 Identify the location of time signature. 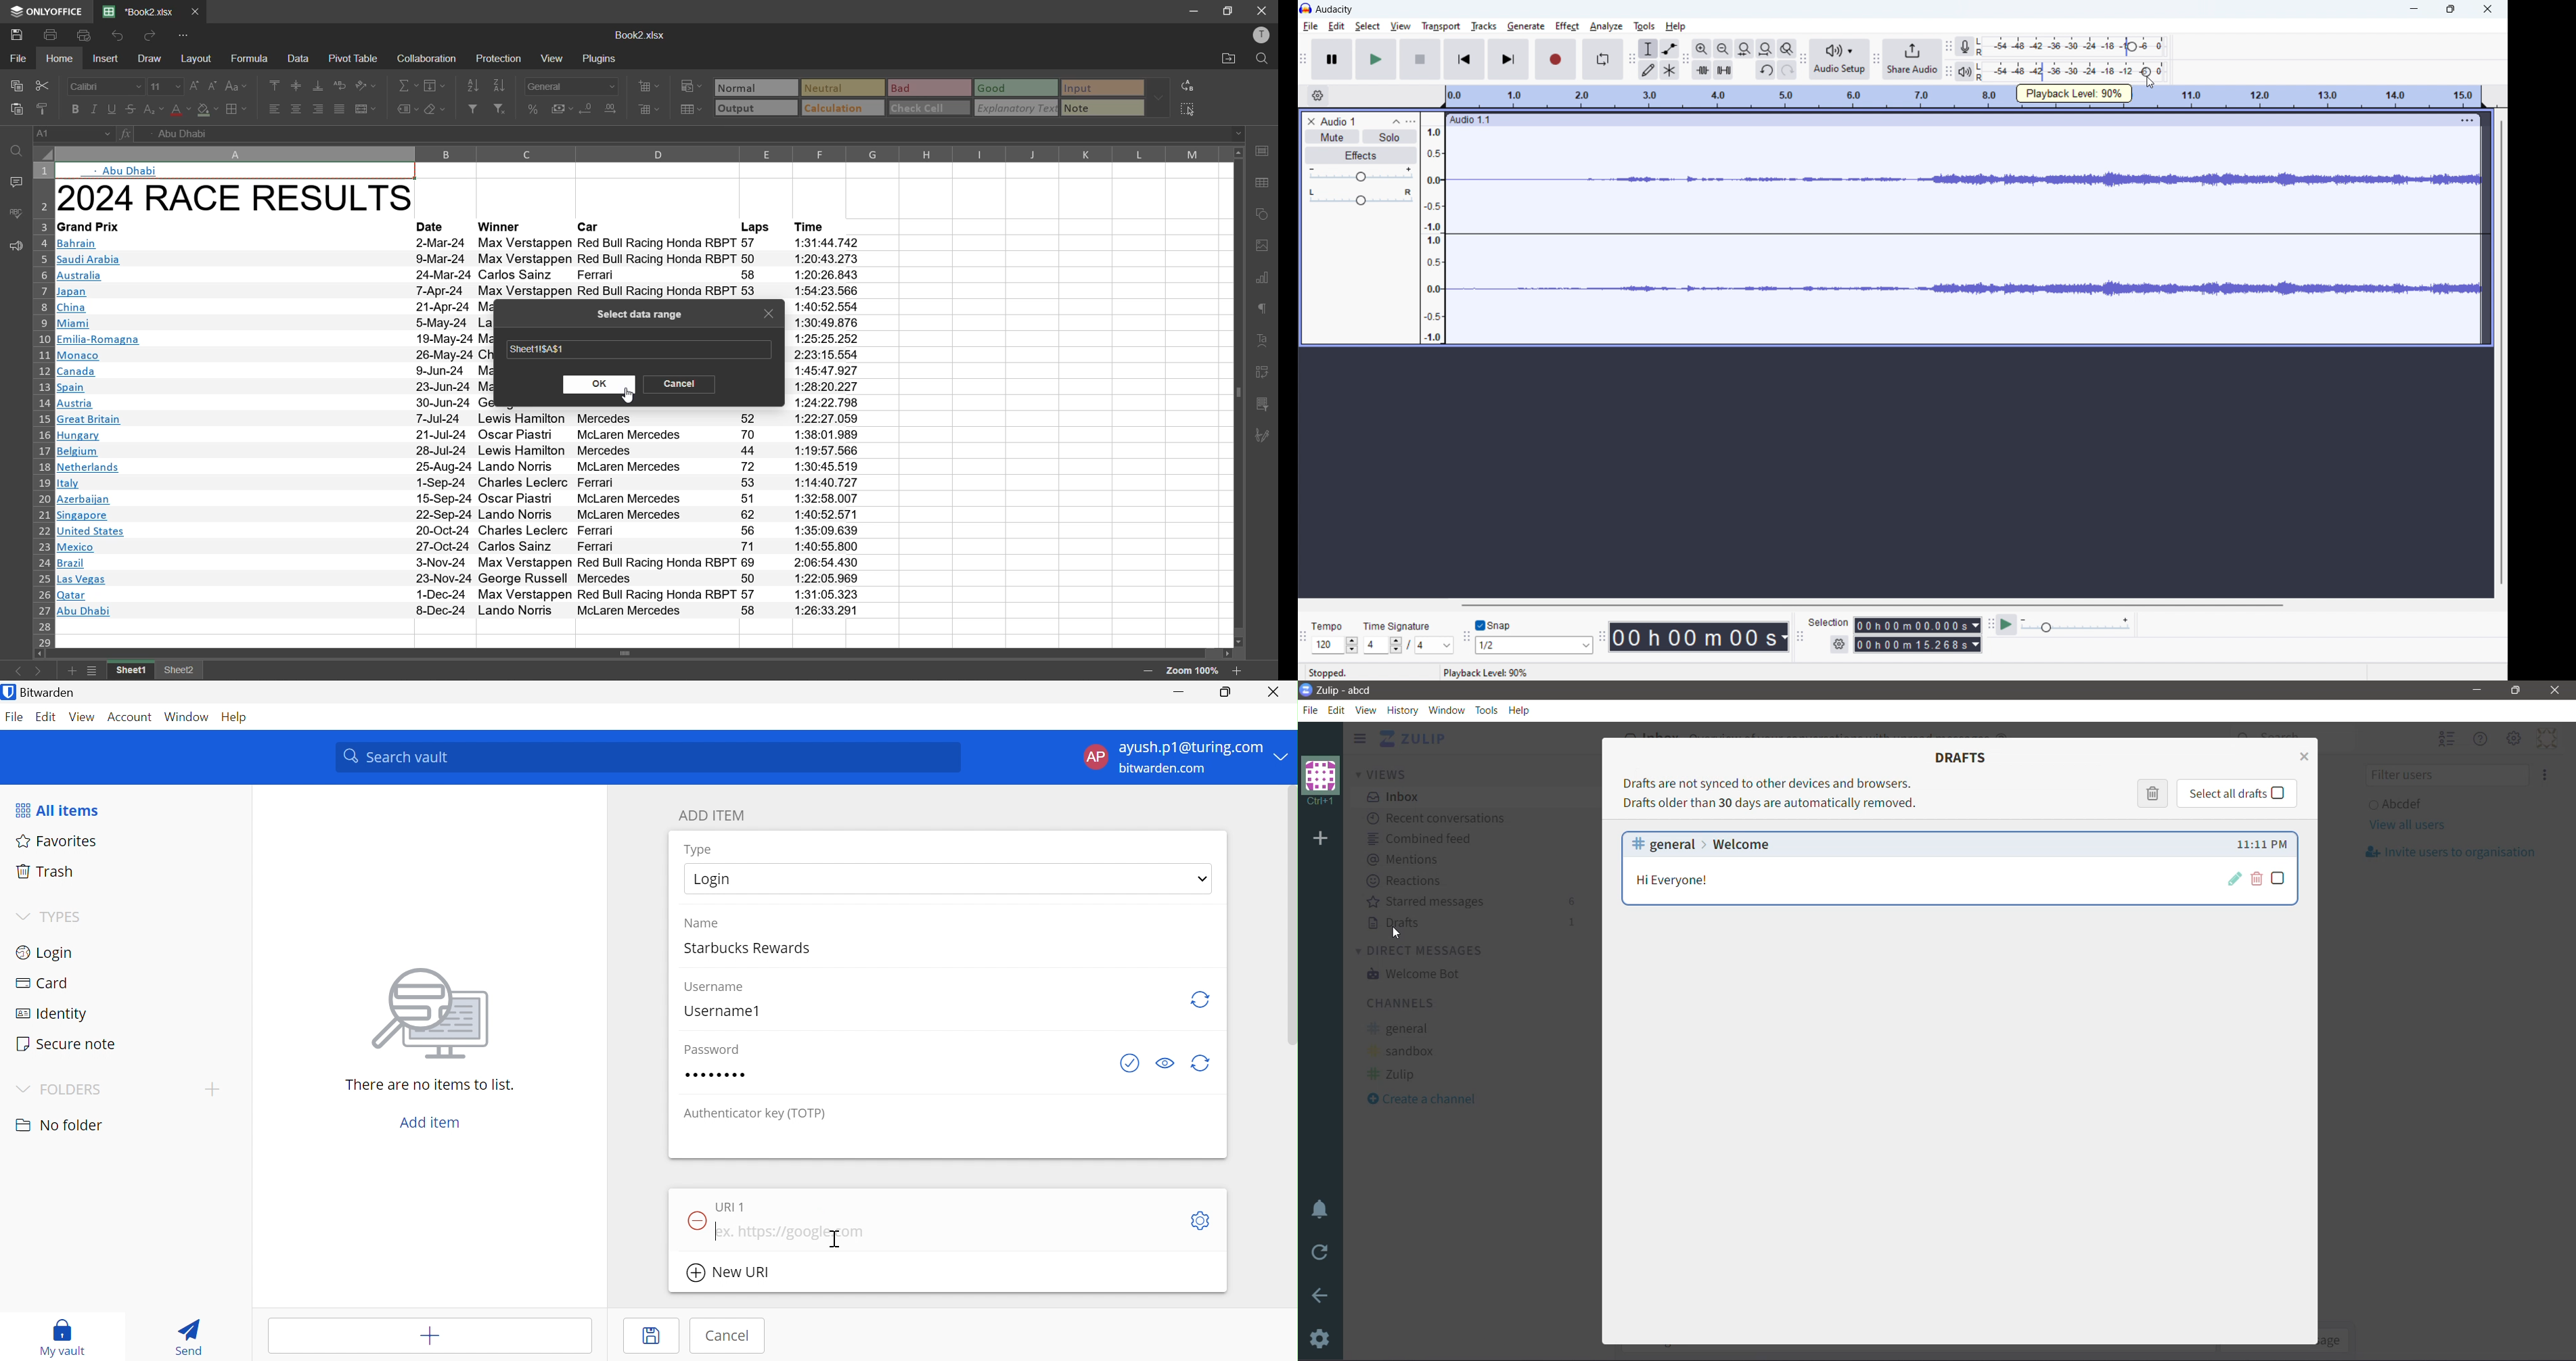
(1408, 645).